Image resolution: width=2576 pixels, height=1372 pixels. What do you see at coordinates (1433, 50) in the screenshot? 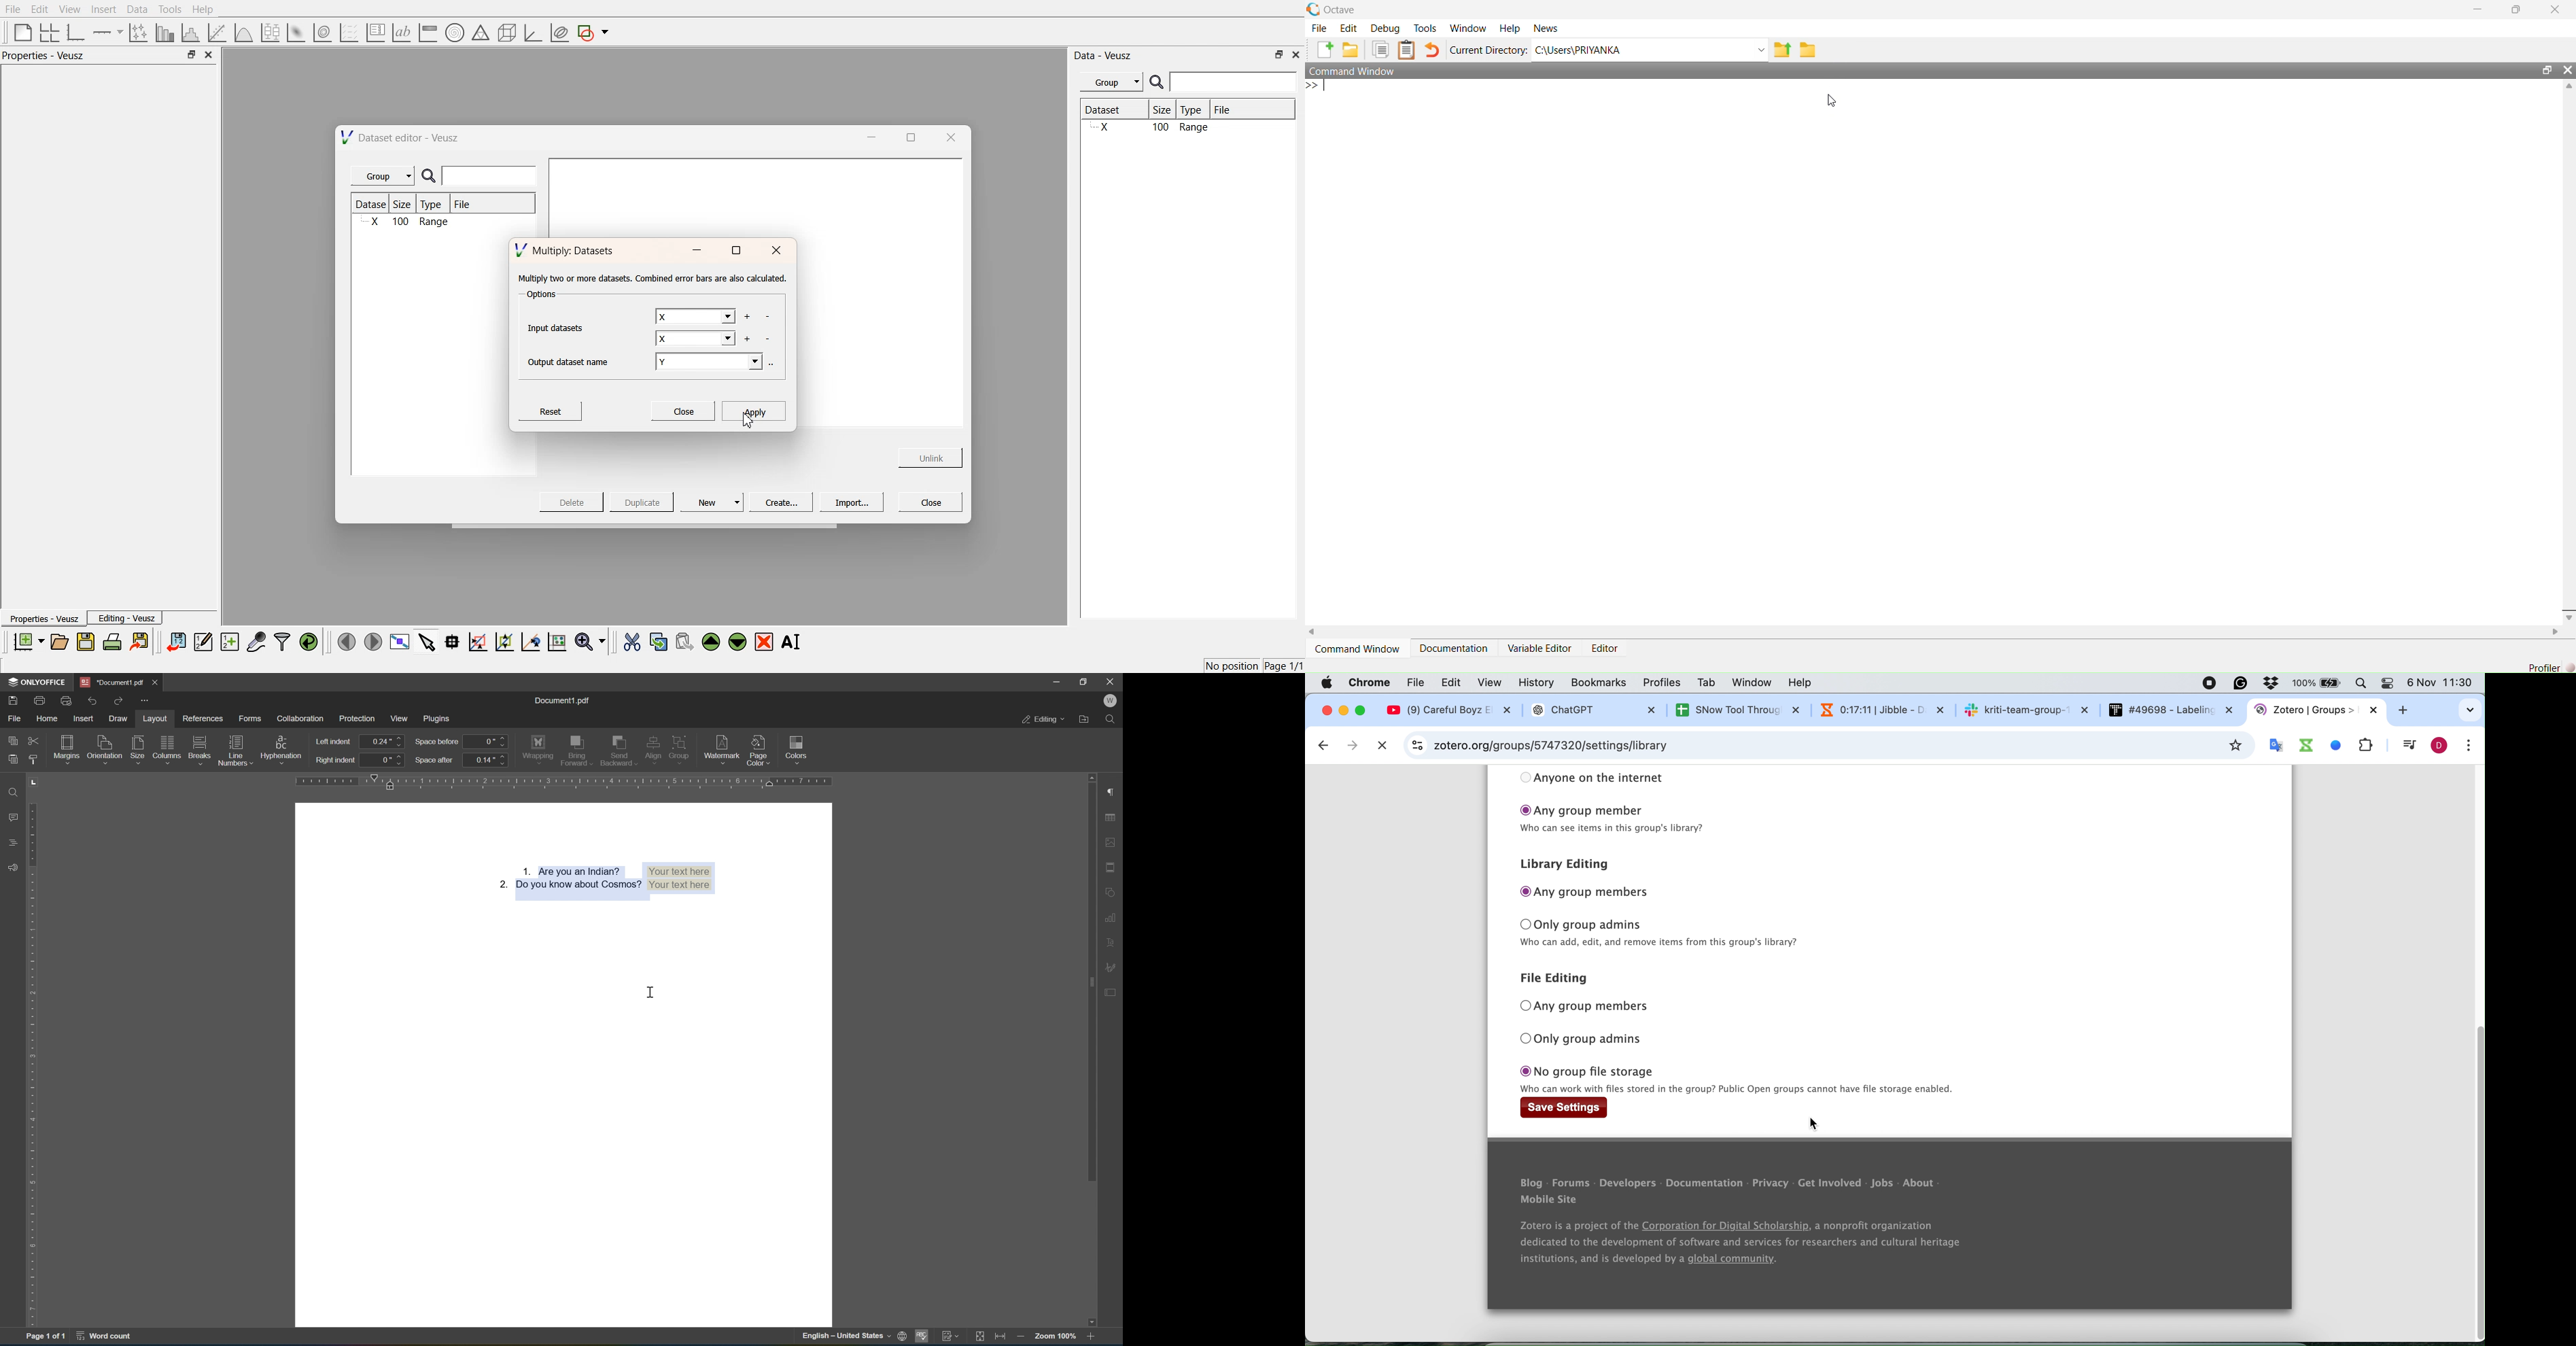
I see `Undo` at bounding box center [1433, 50].